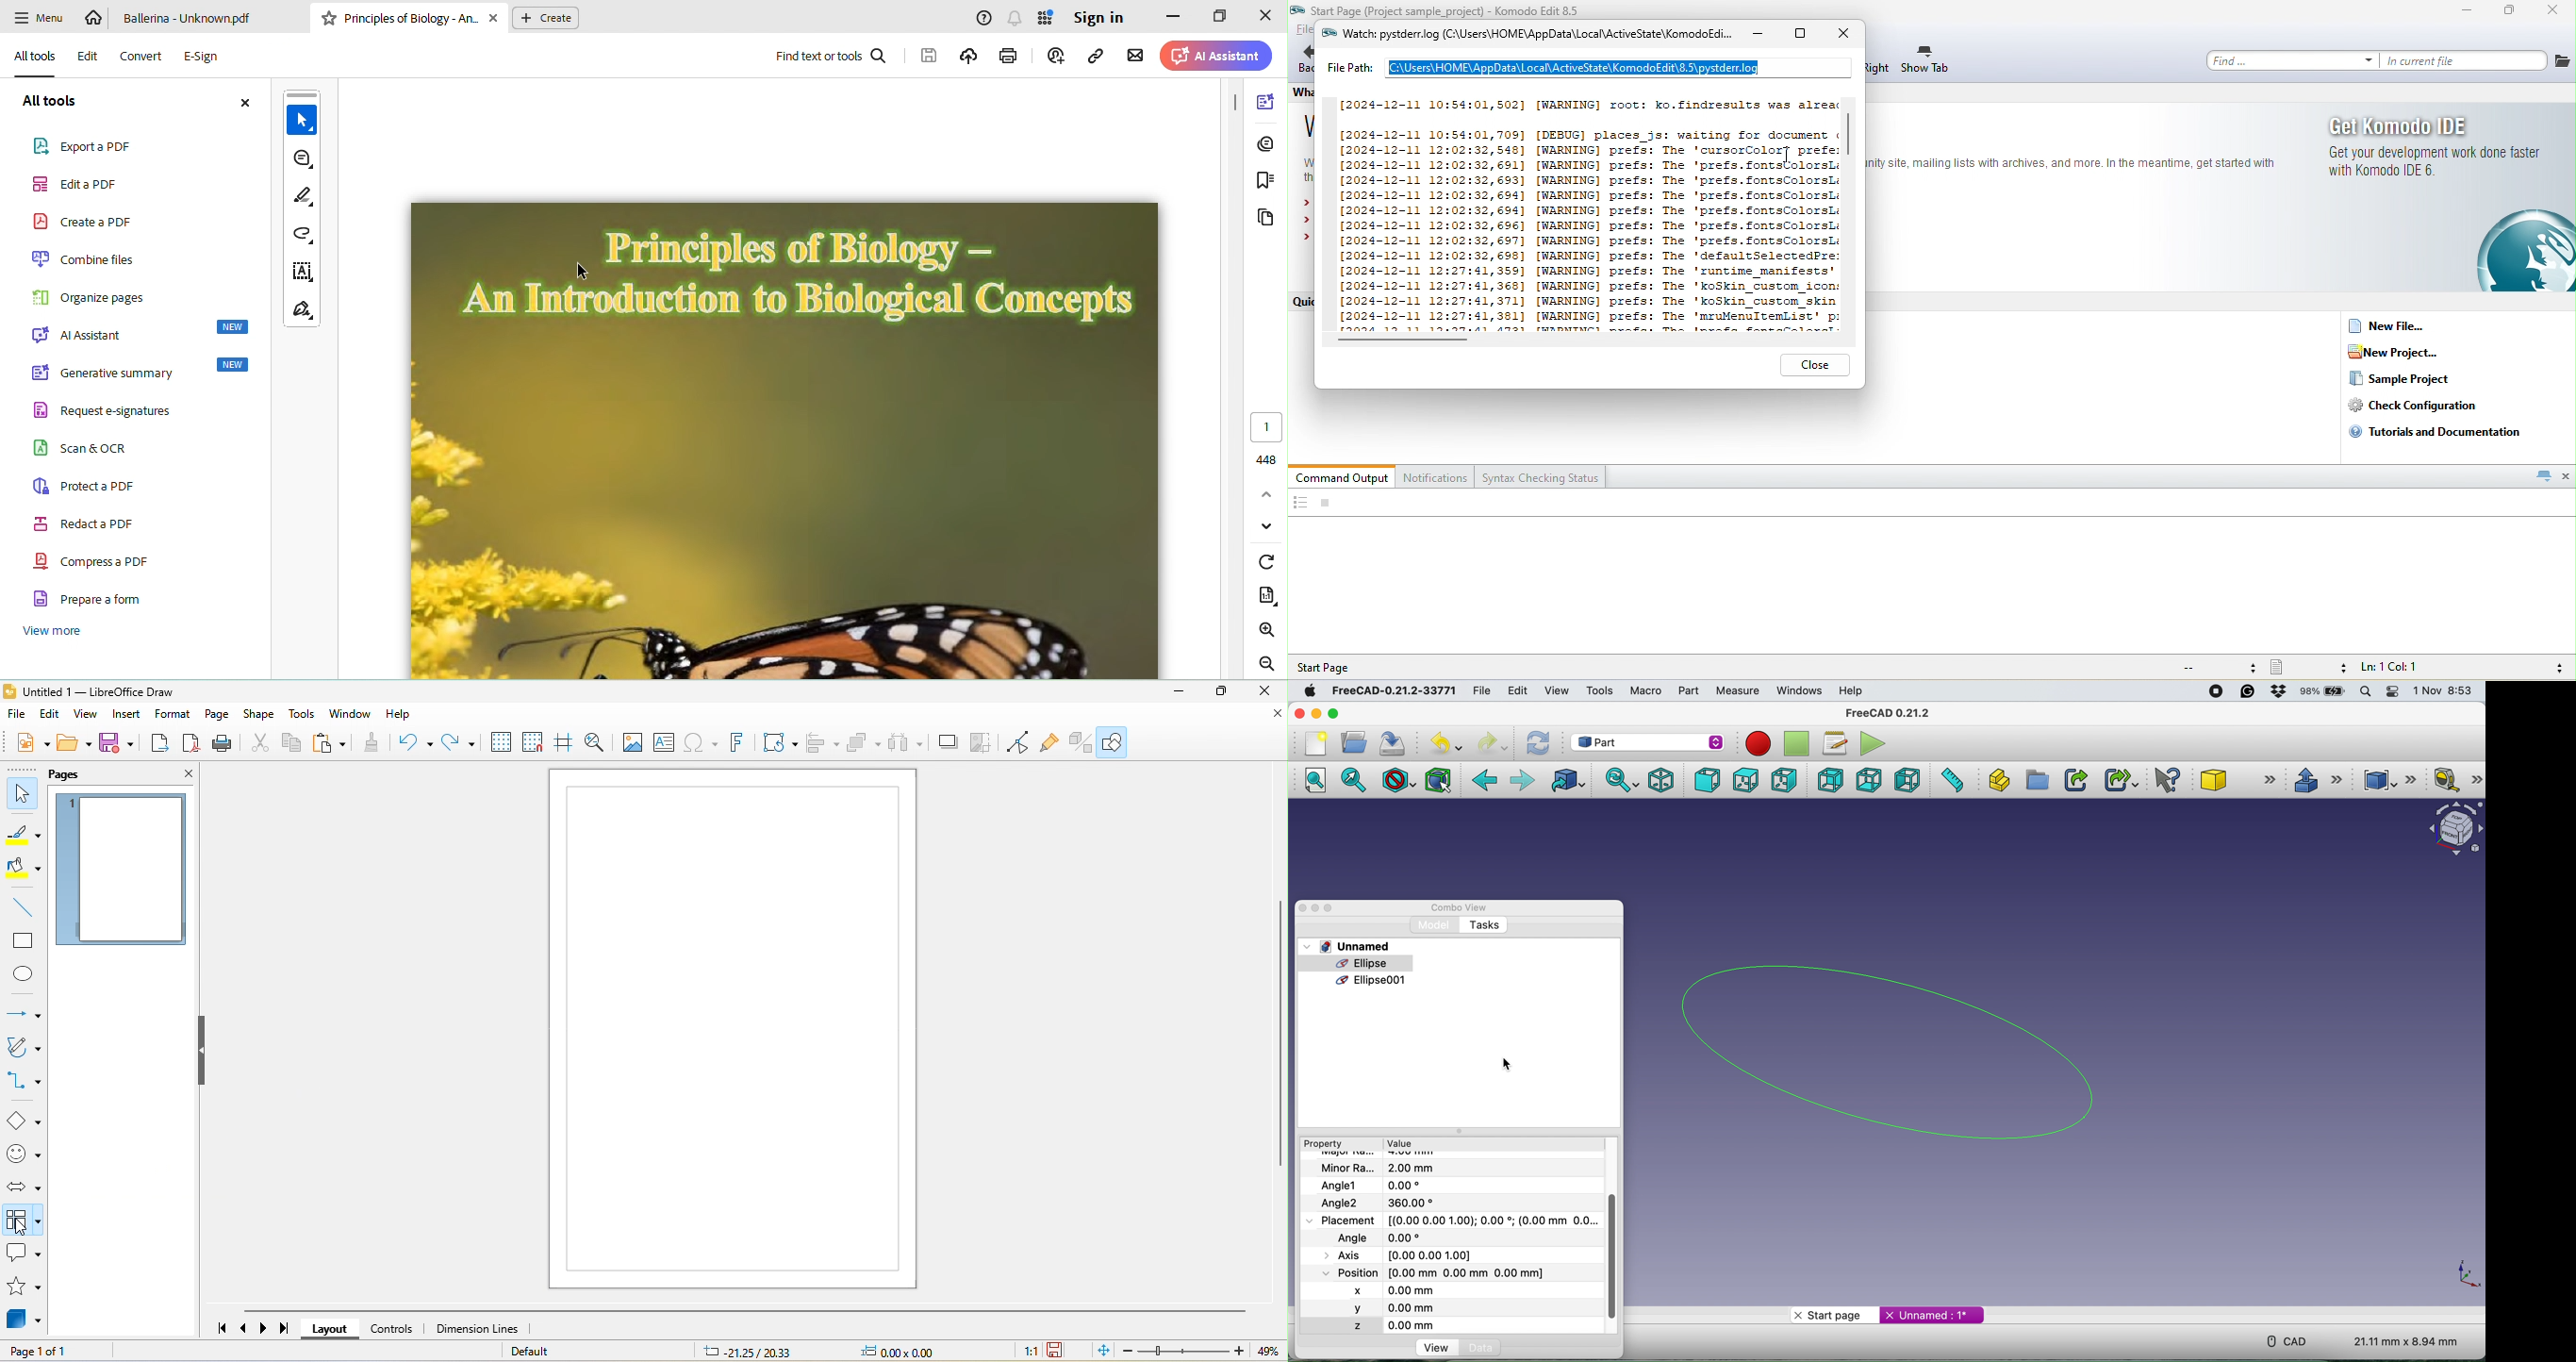  Describe the element at coordinates (204, 57) in the screenshot. I see `e sign` at that location.